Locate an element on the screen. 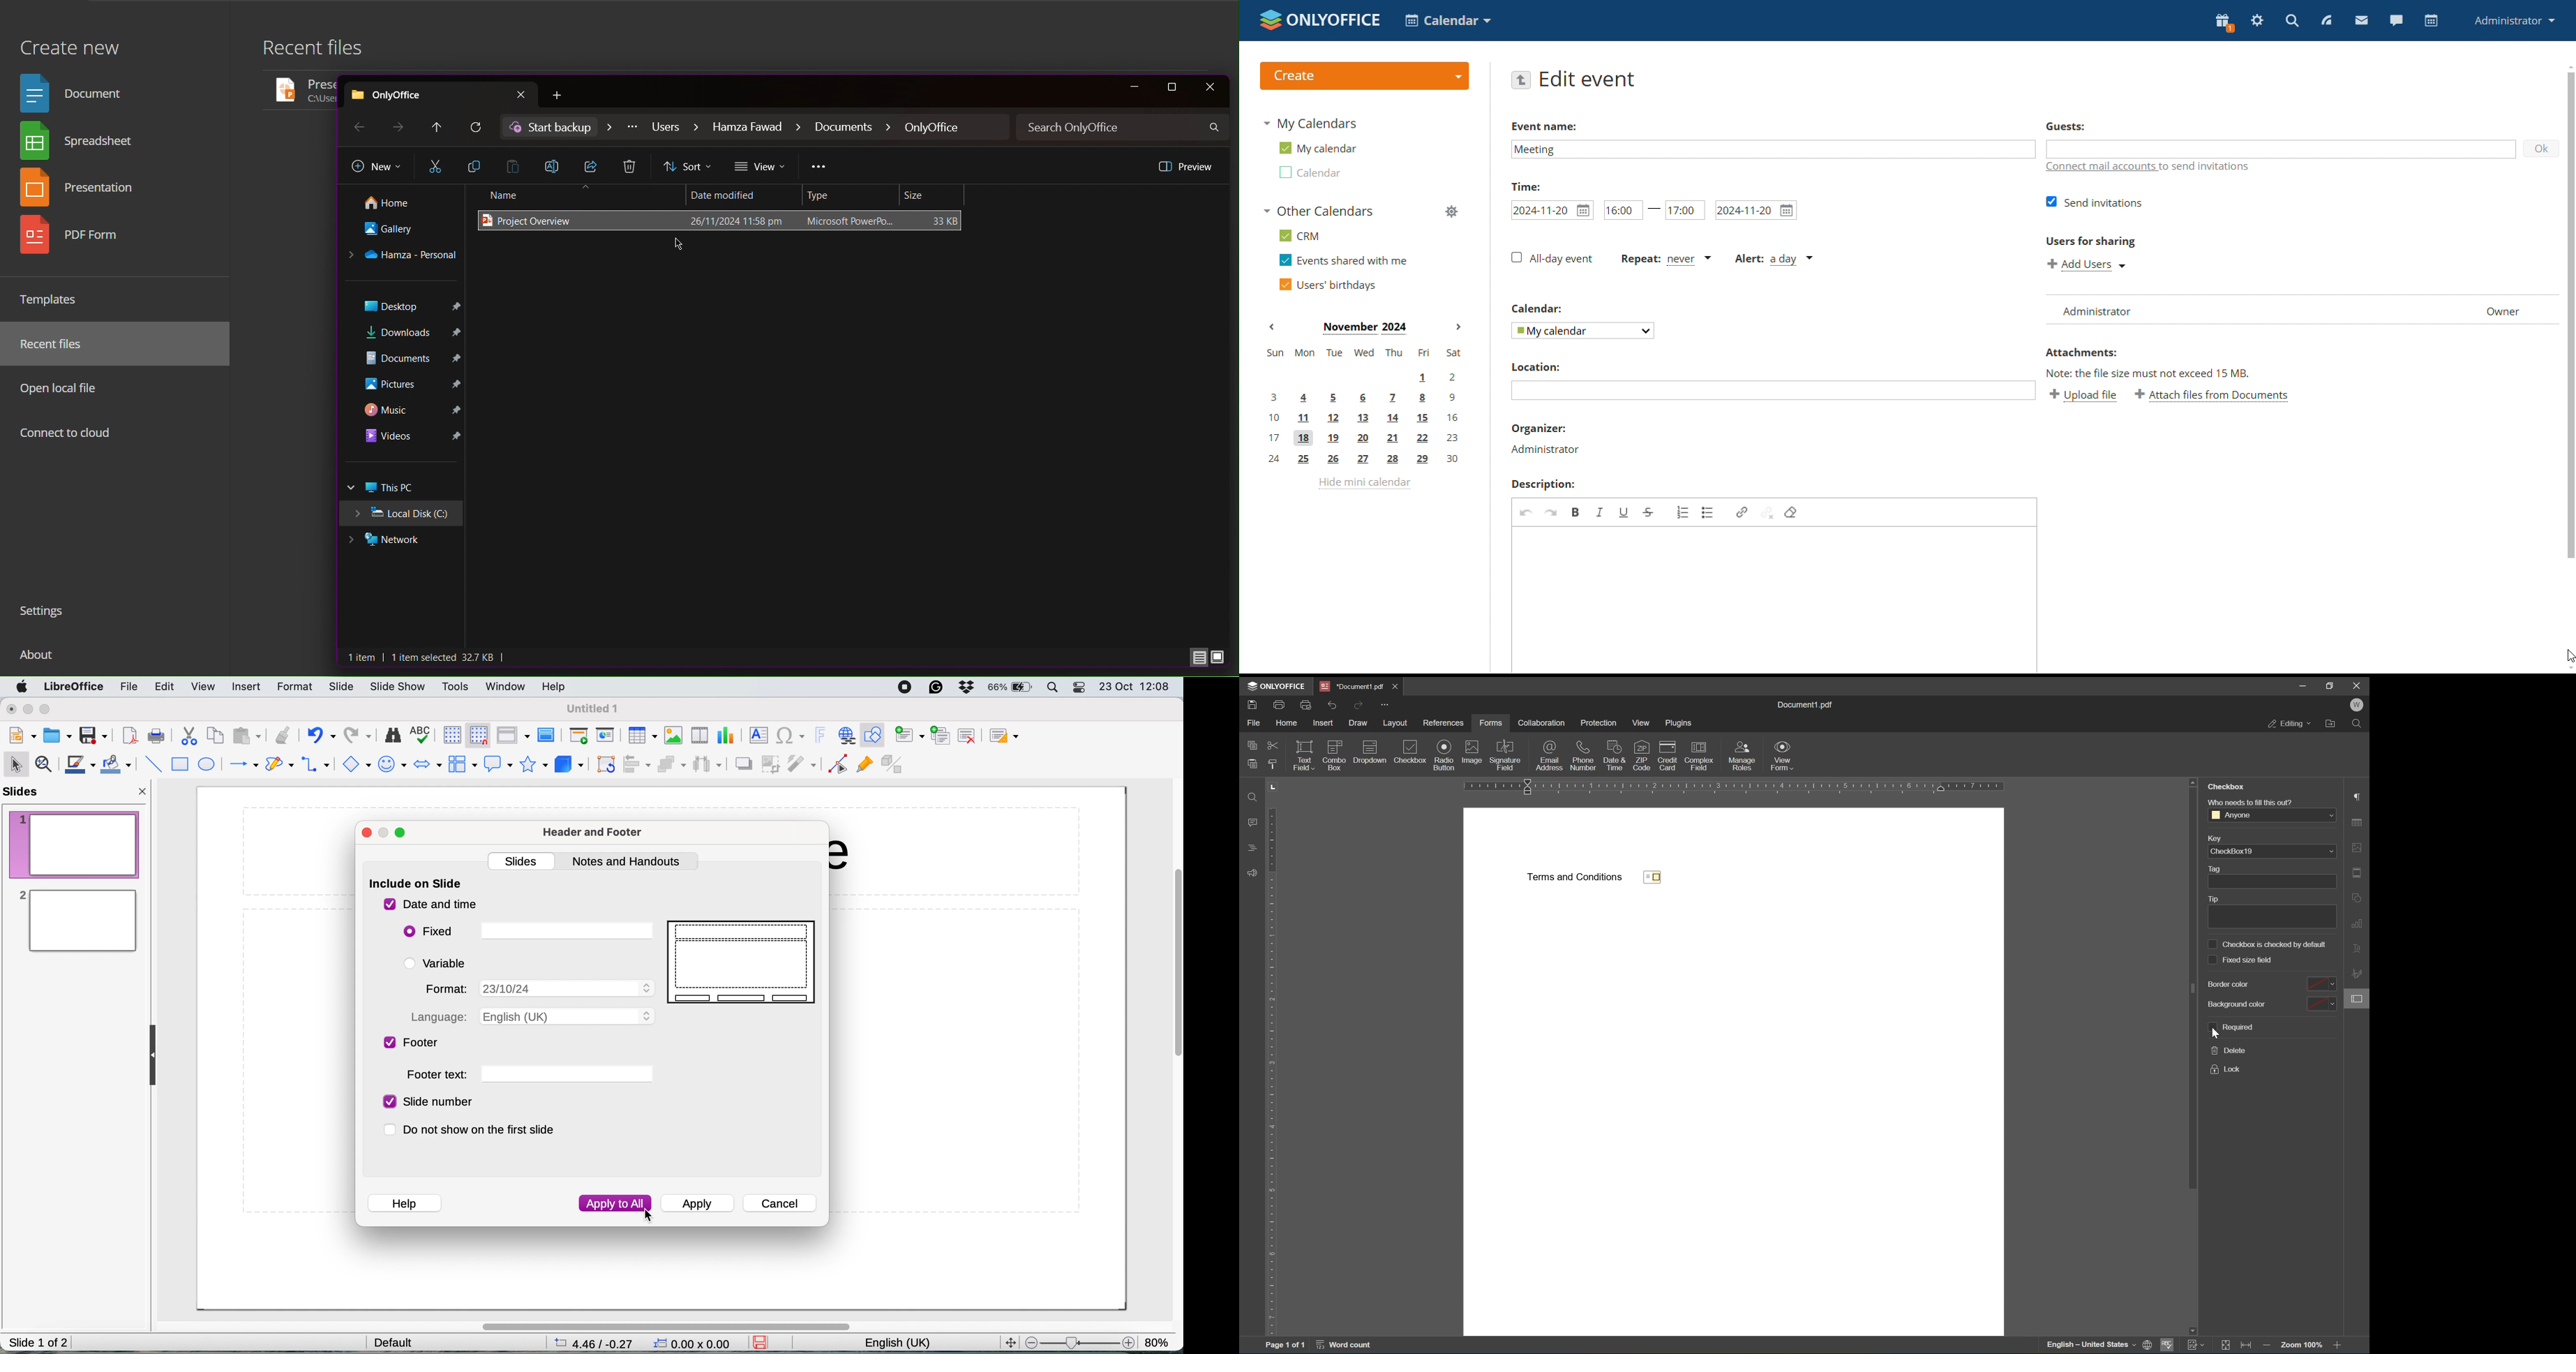  help is located at coordinates (404, 1202).